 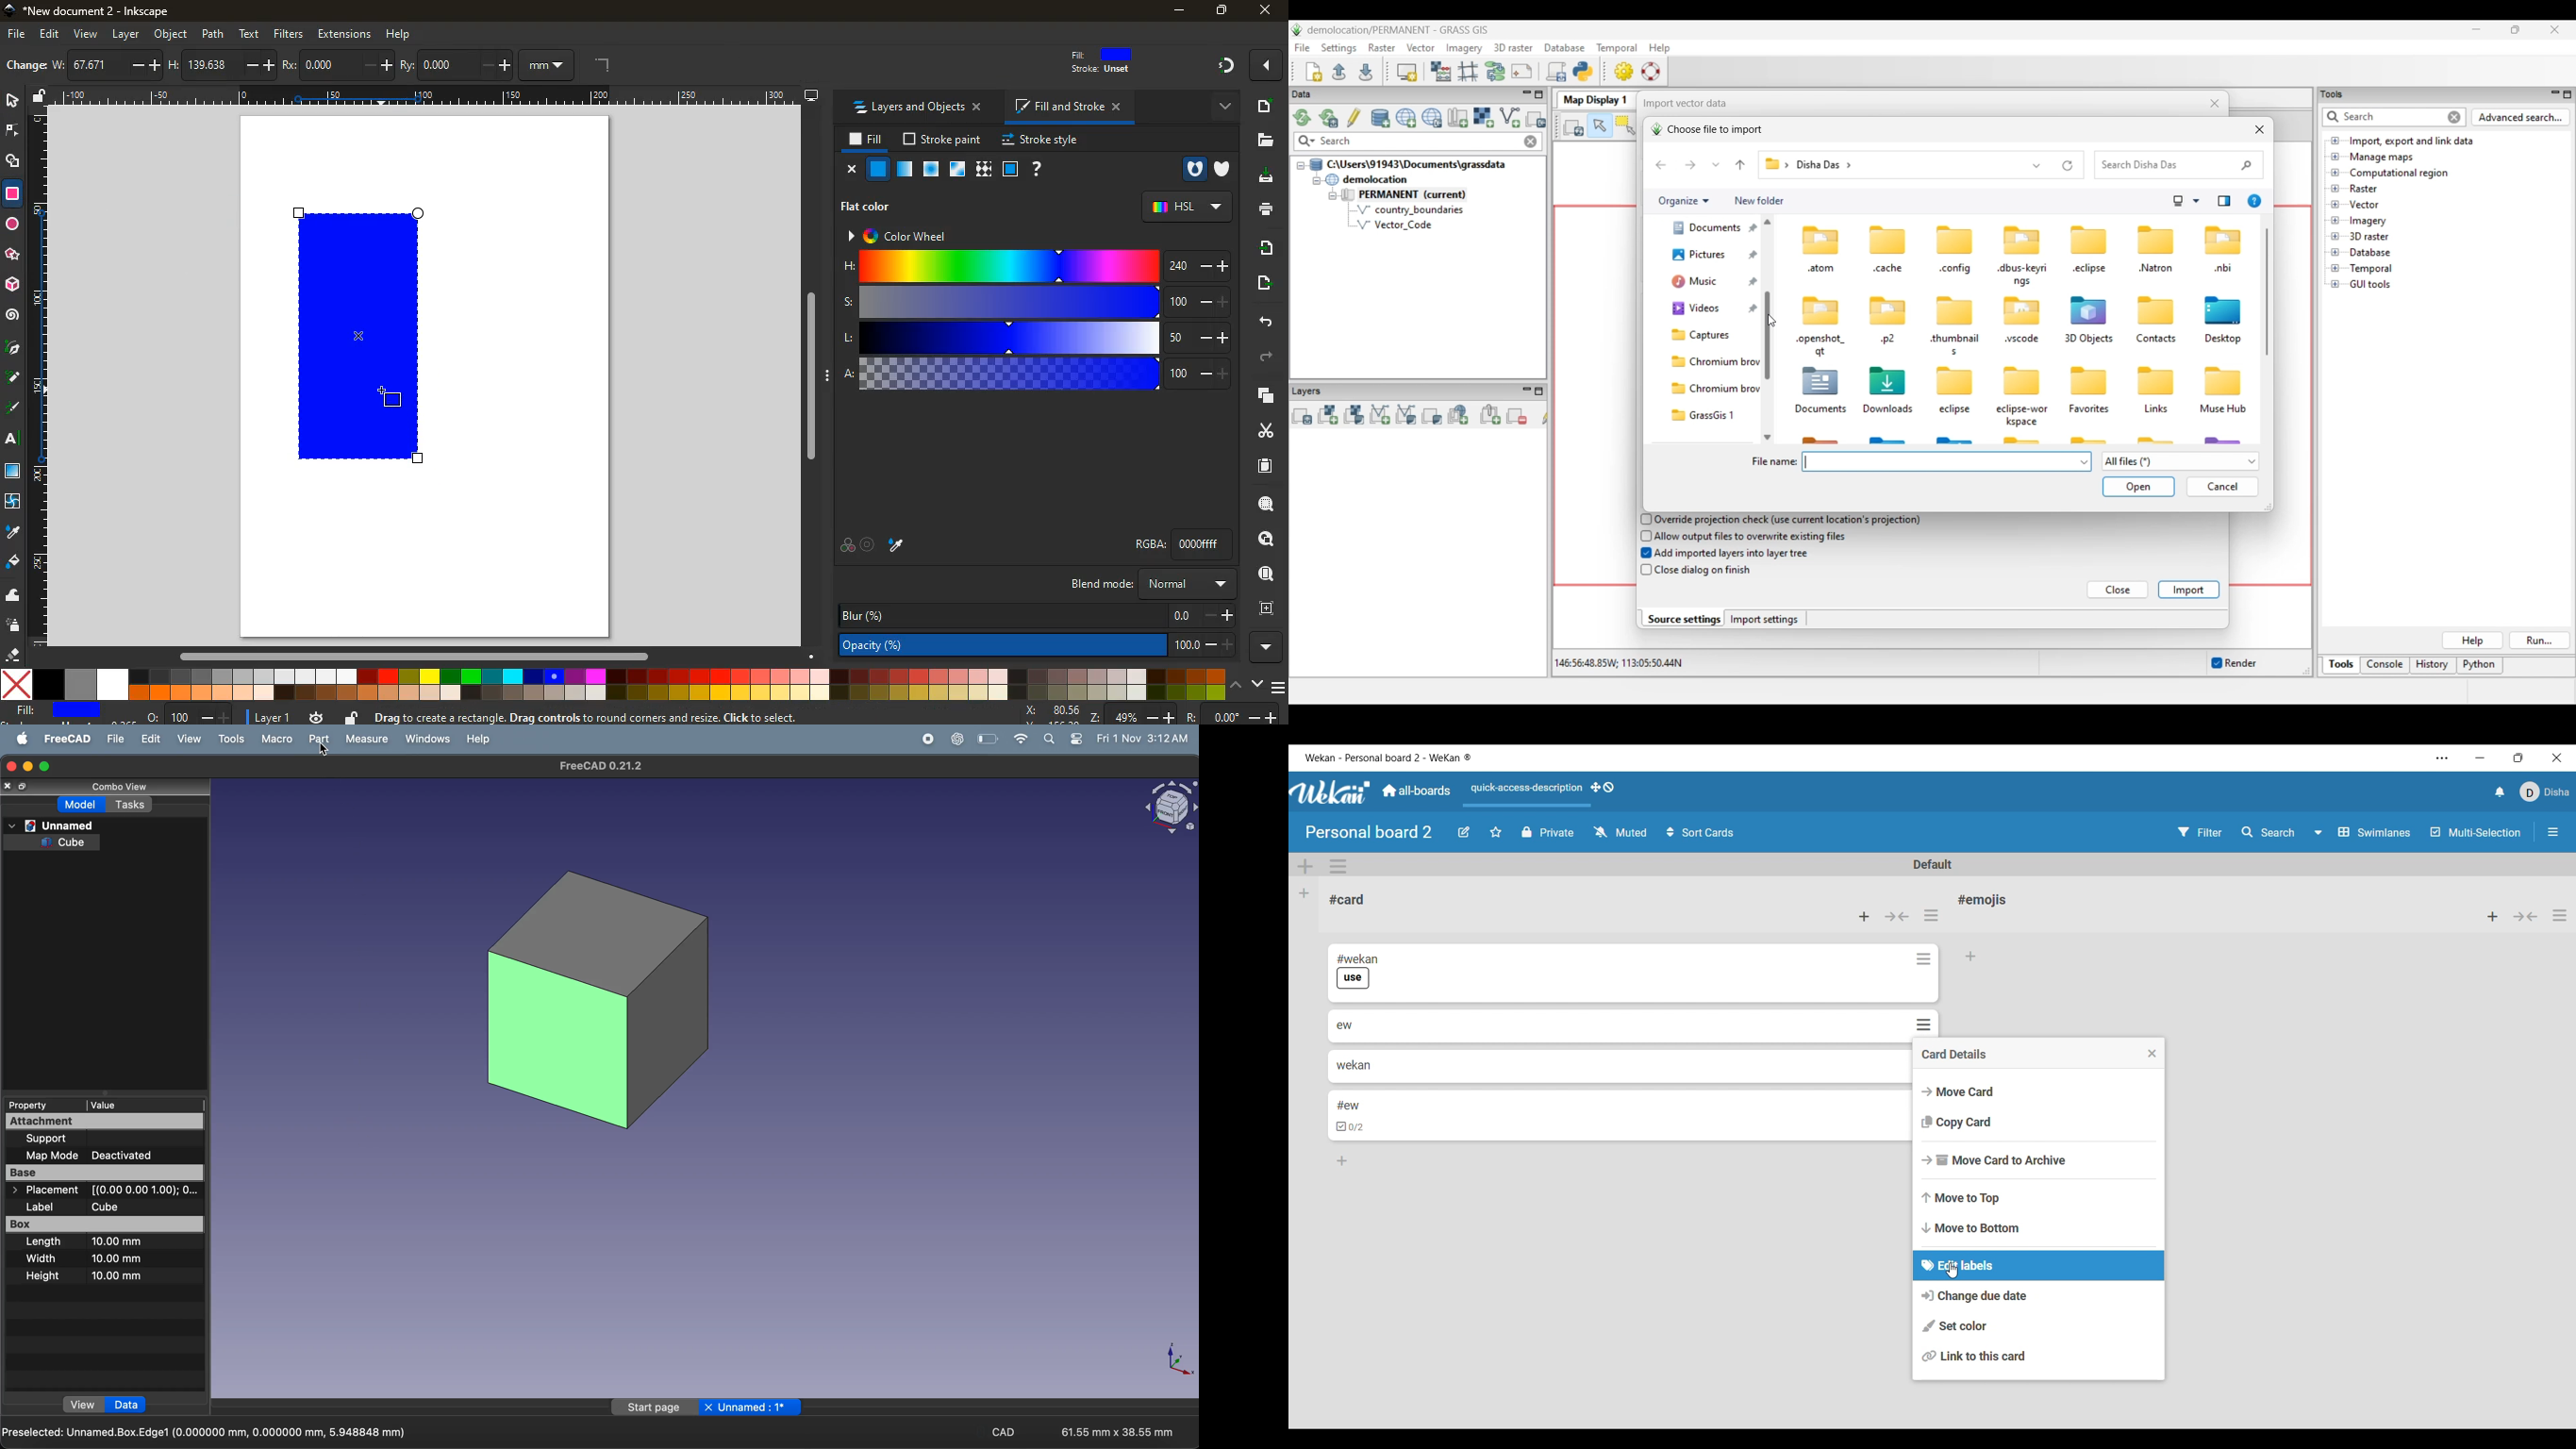 I want to click on frame, so click(x=1268, y=609).